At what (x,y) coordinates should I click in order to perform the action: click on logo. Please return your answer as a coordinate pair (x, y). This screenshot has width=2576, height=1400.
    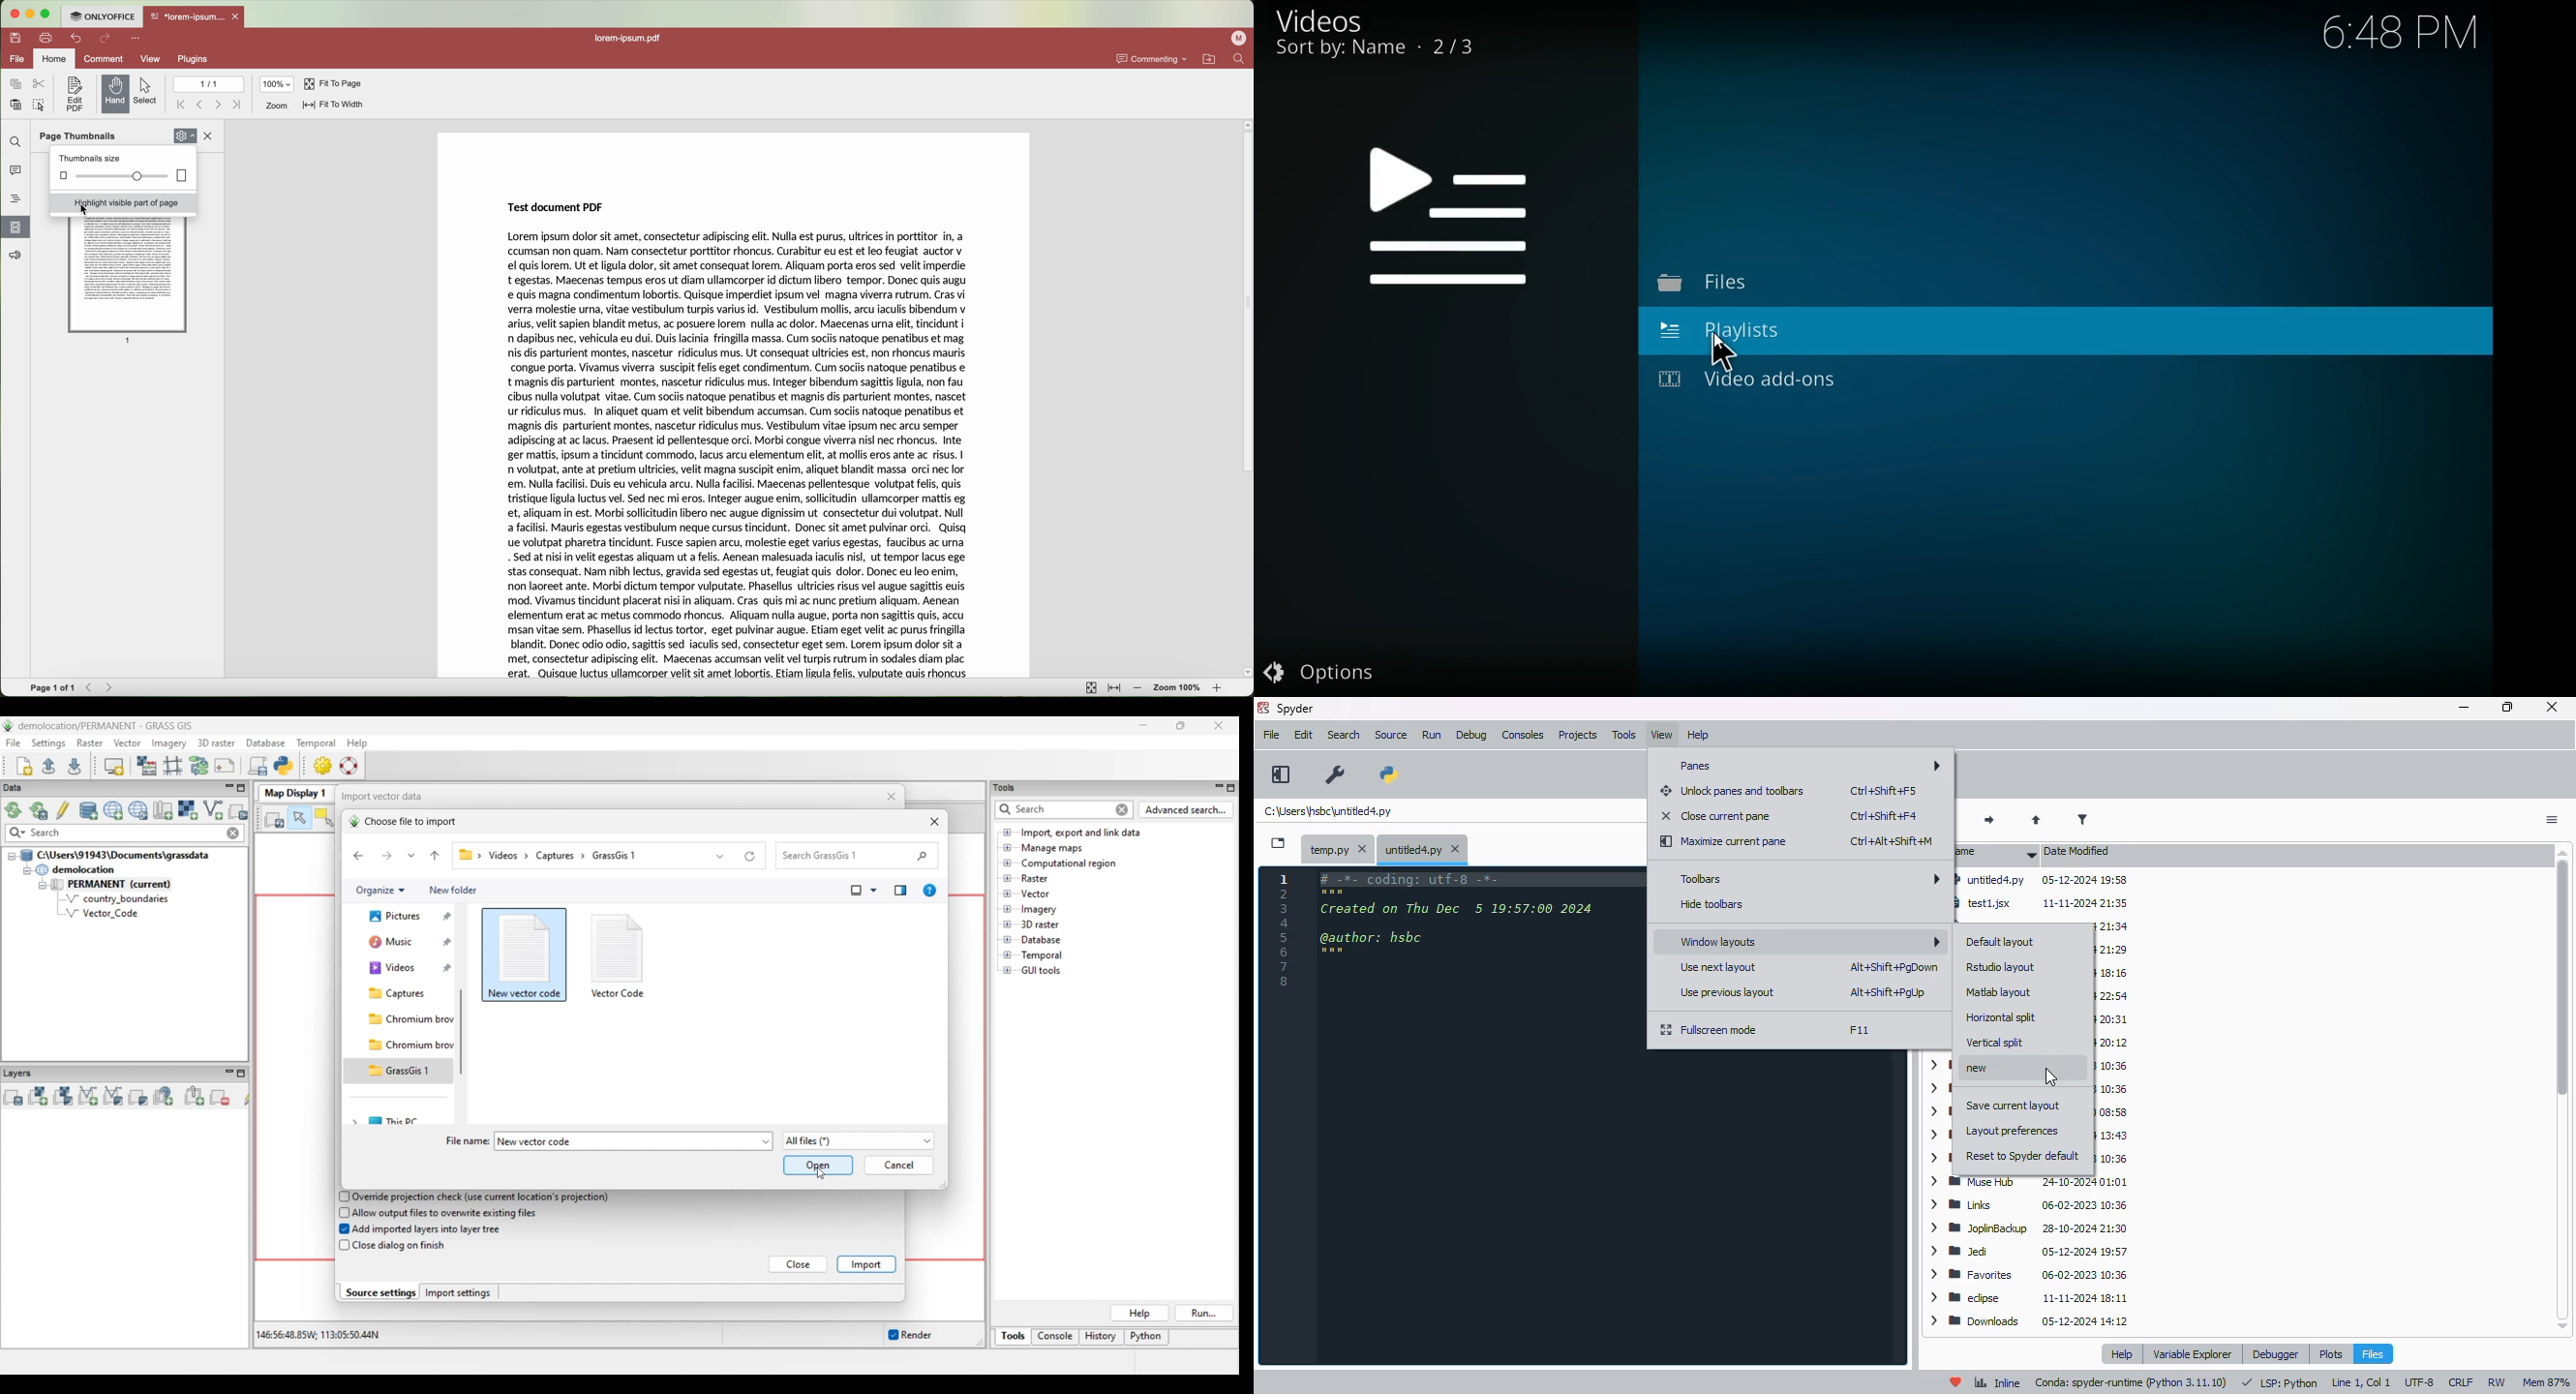
    Looking at the image, I should click on (1263, 708).